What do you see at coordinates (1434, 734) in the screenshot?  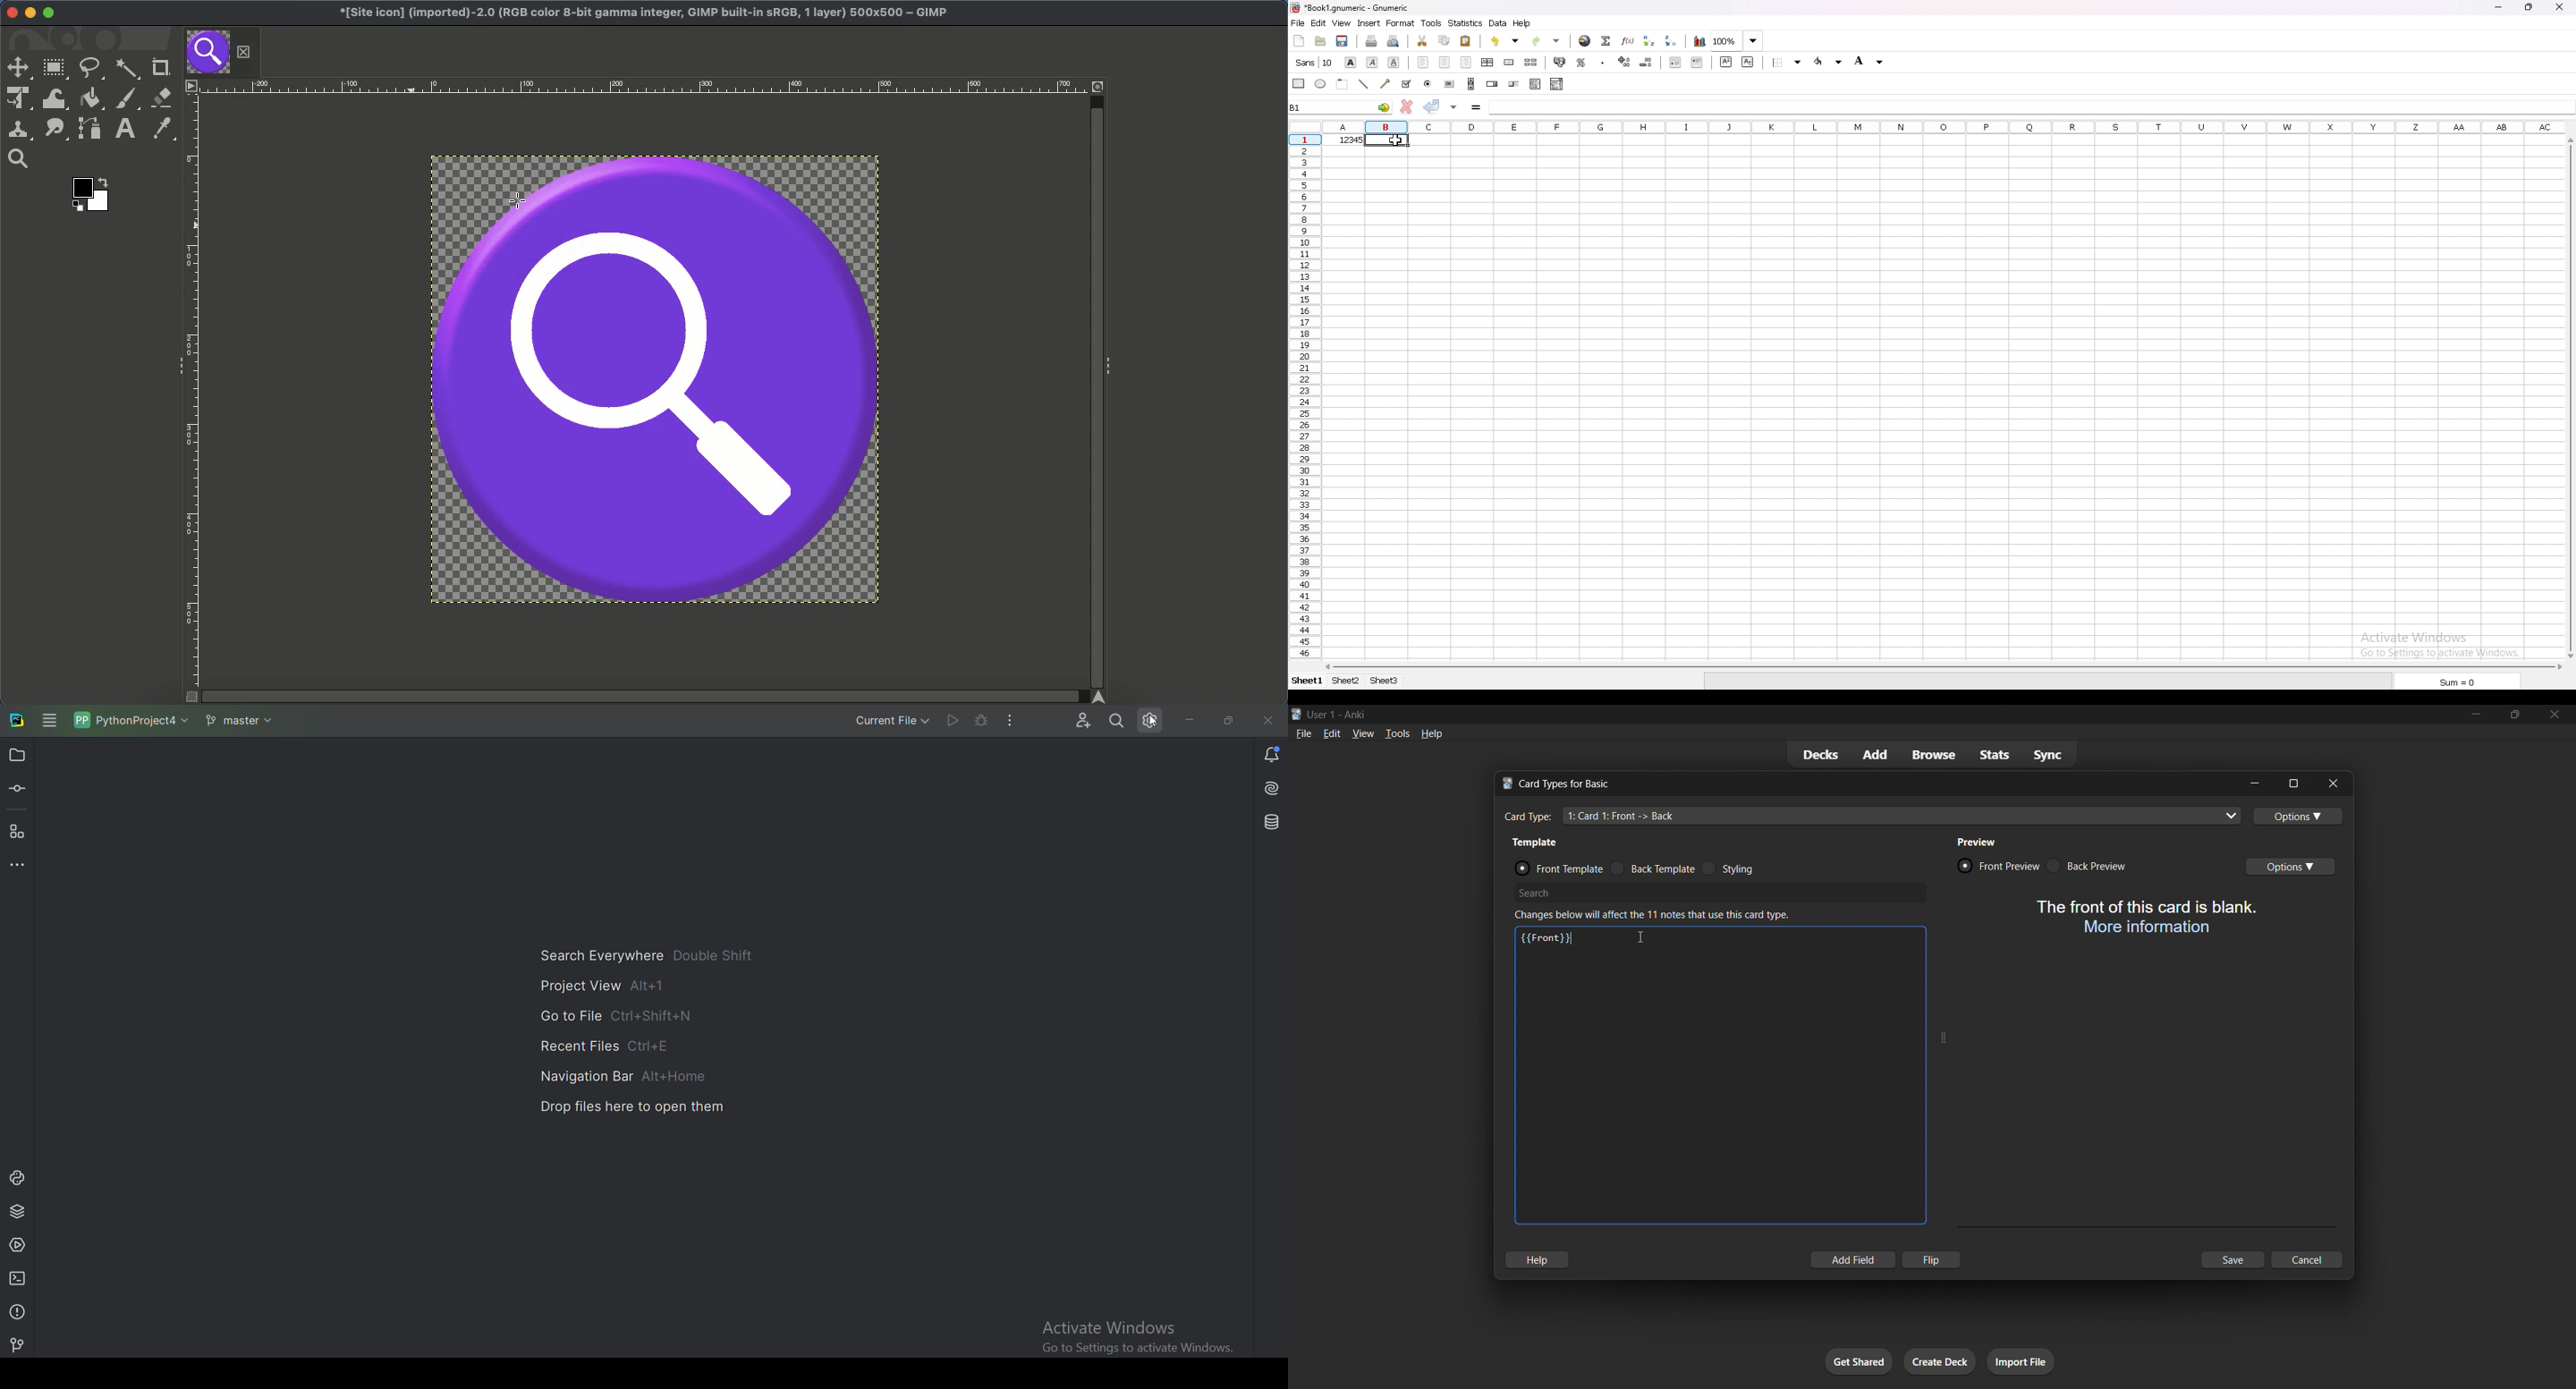 I see `help` at bounding box center [1434, 734].